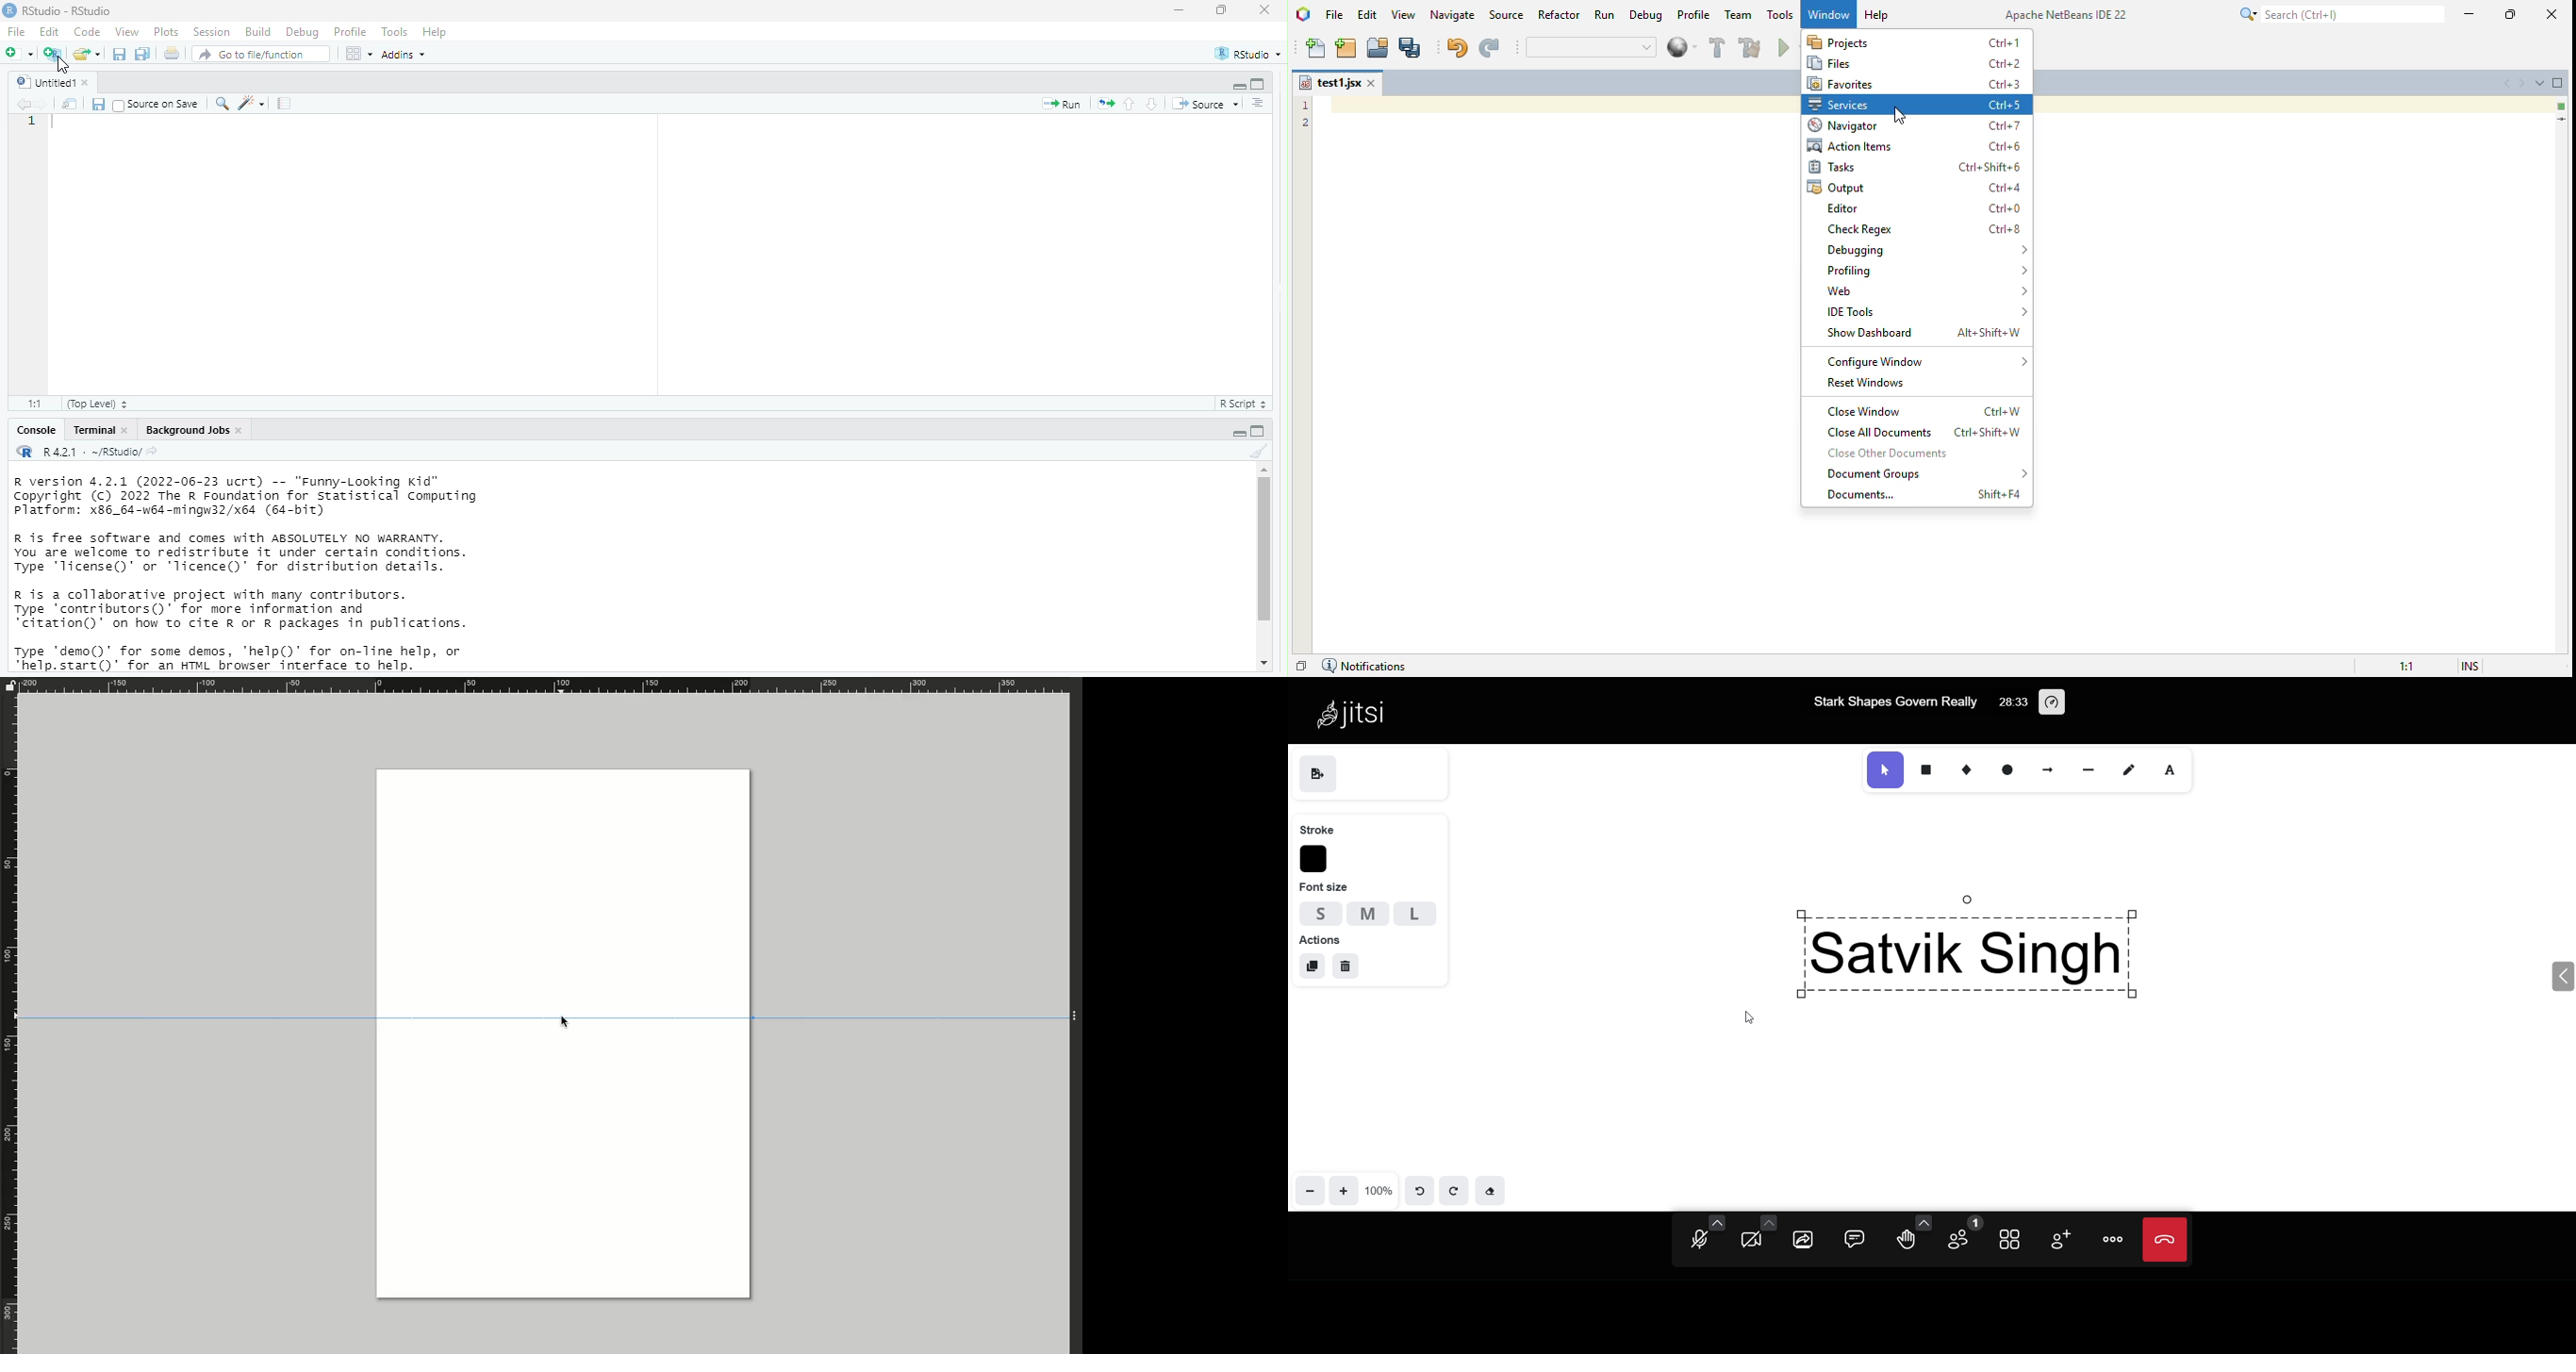 The image size is (2576, 1372). What do you see at coordinates (155, 105) in the screenshot?
I see `source on save` at bounding box center [155, 105].